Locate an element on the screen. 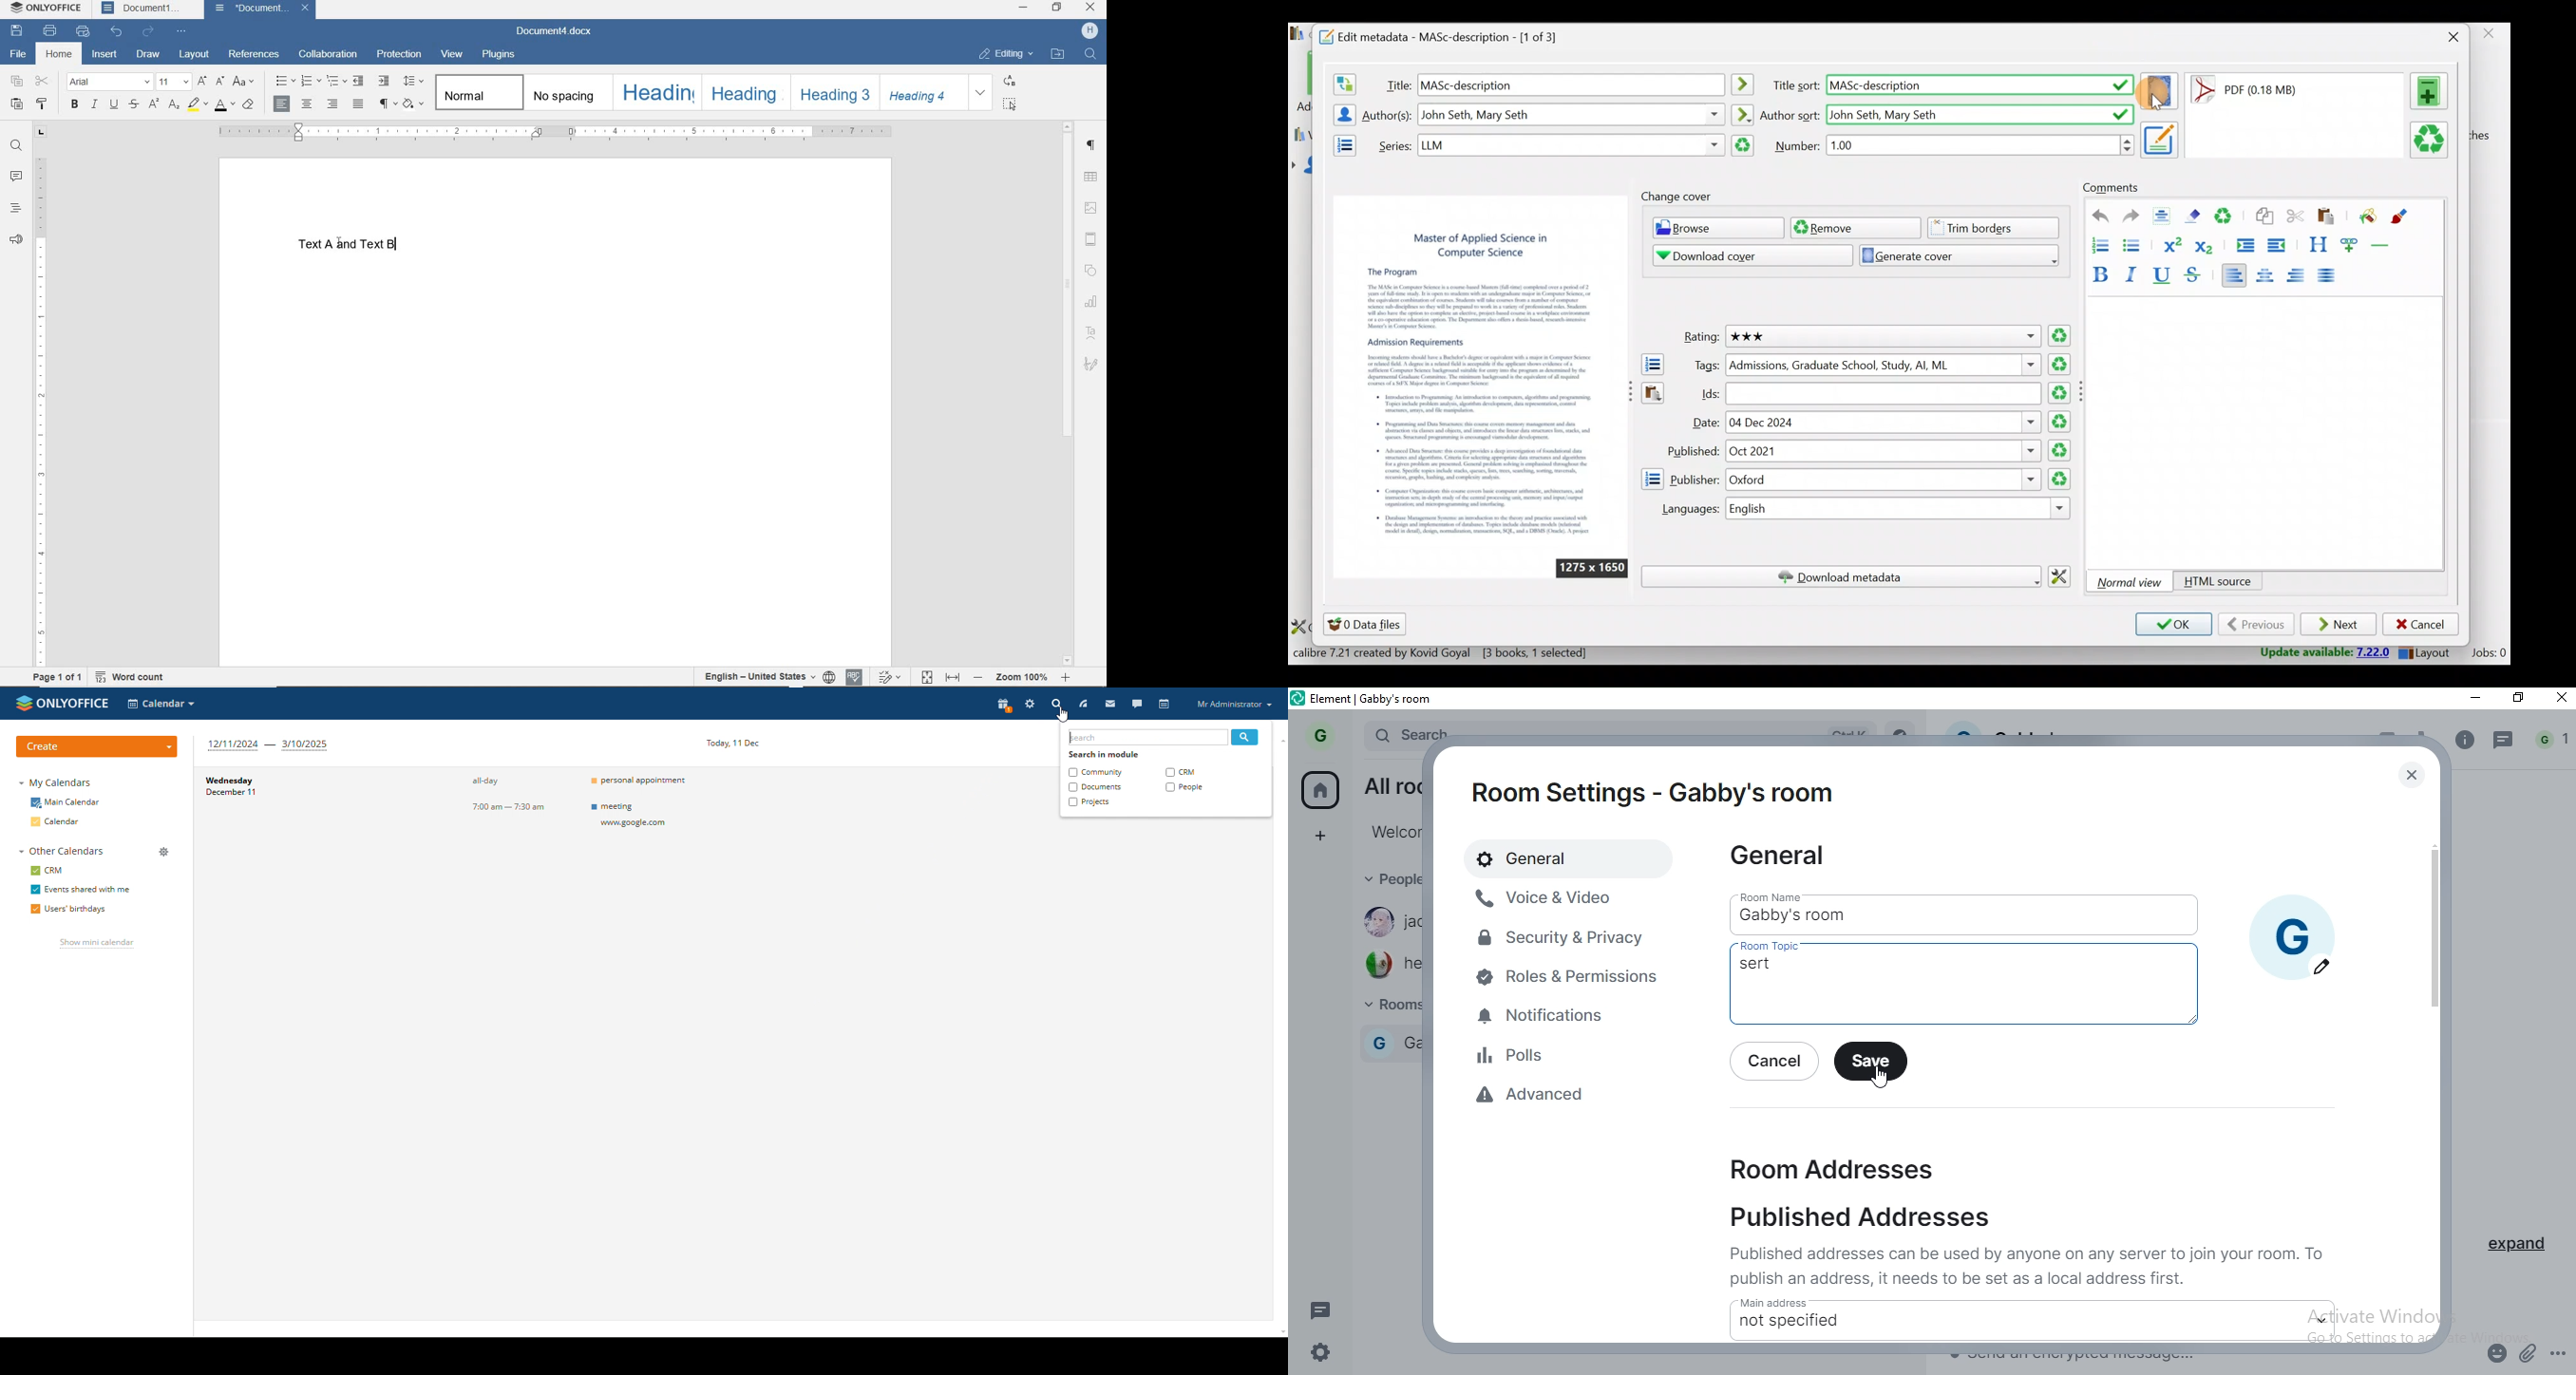 This screenshot has width=2576, height=1400. NUMBERING is located at coordinates (310, 82).